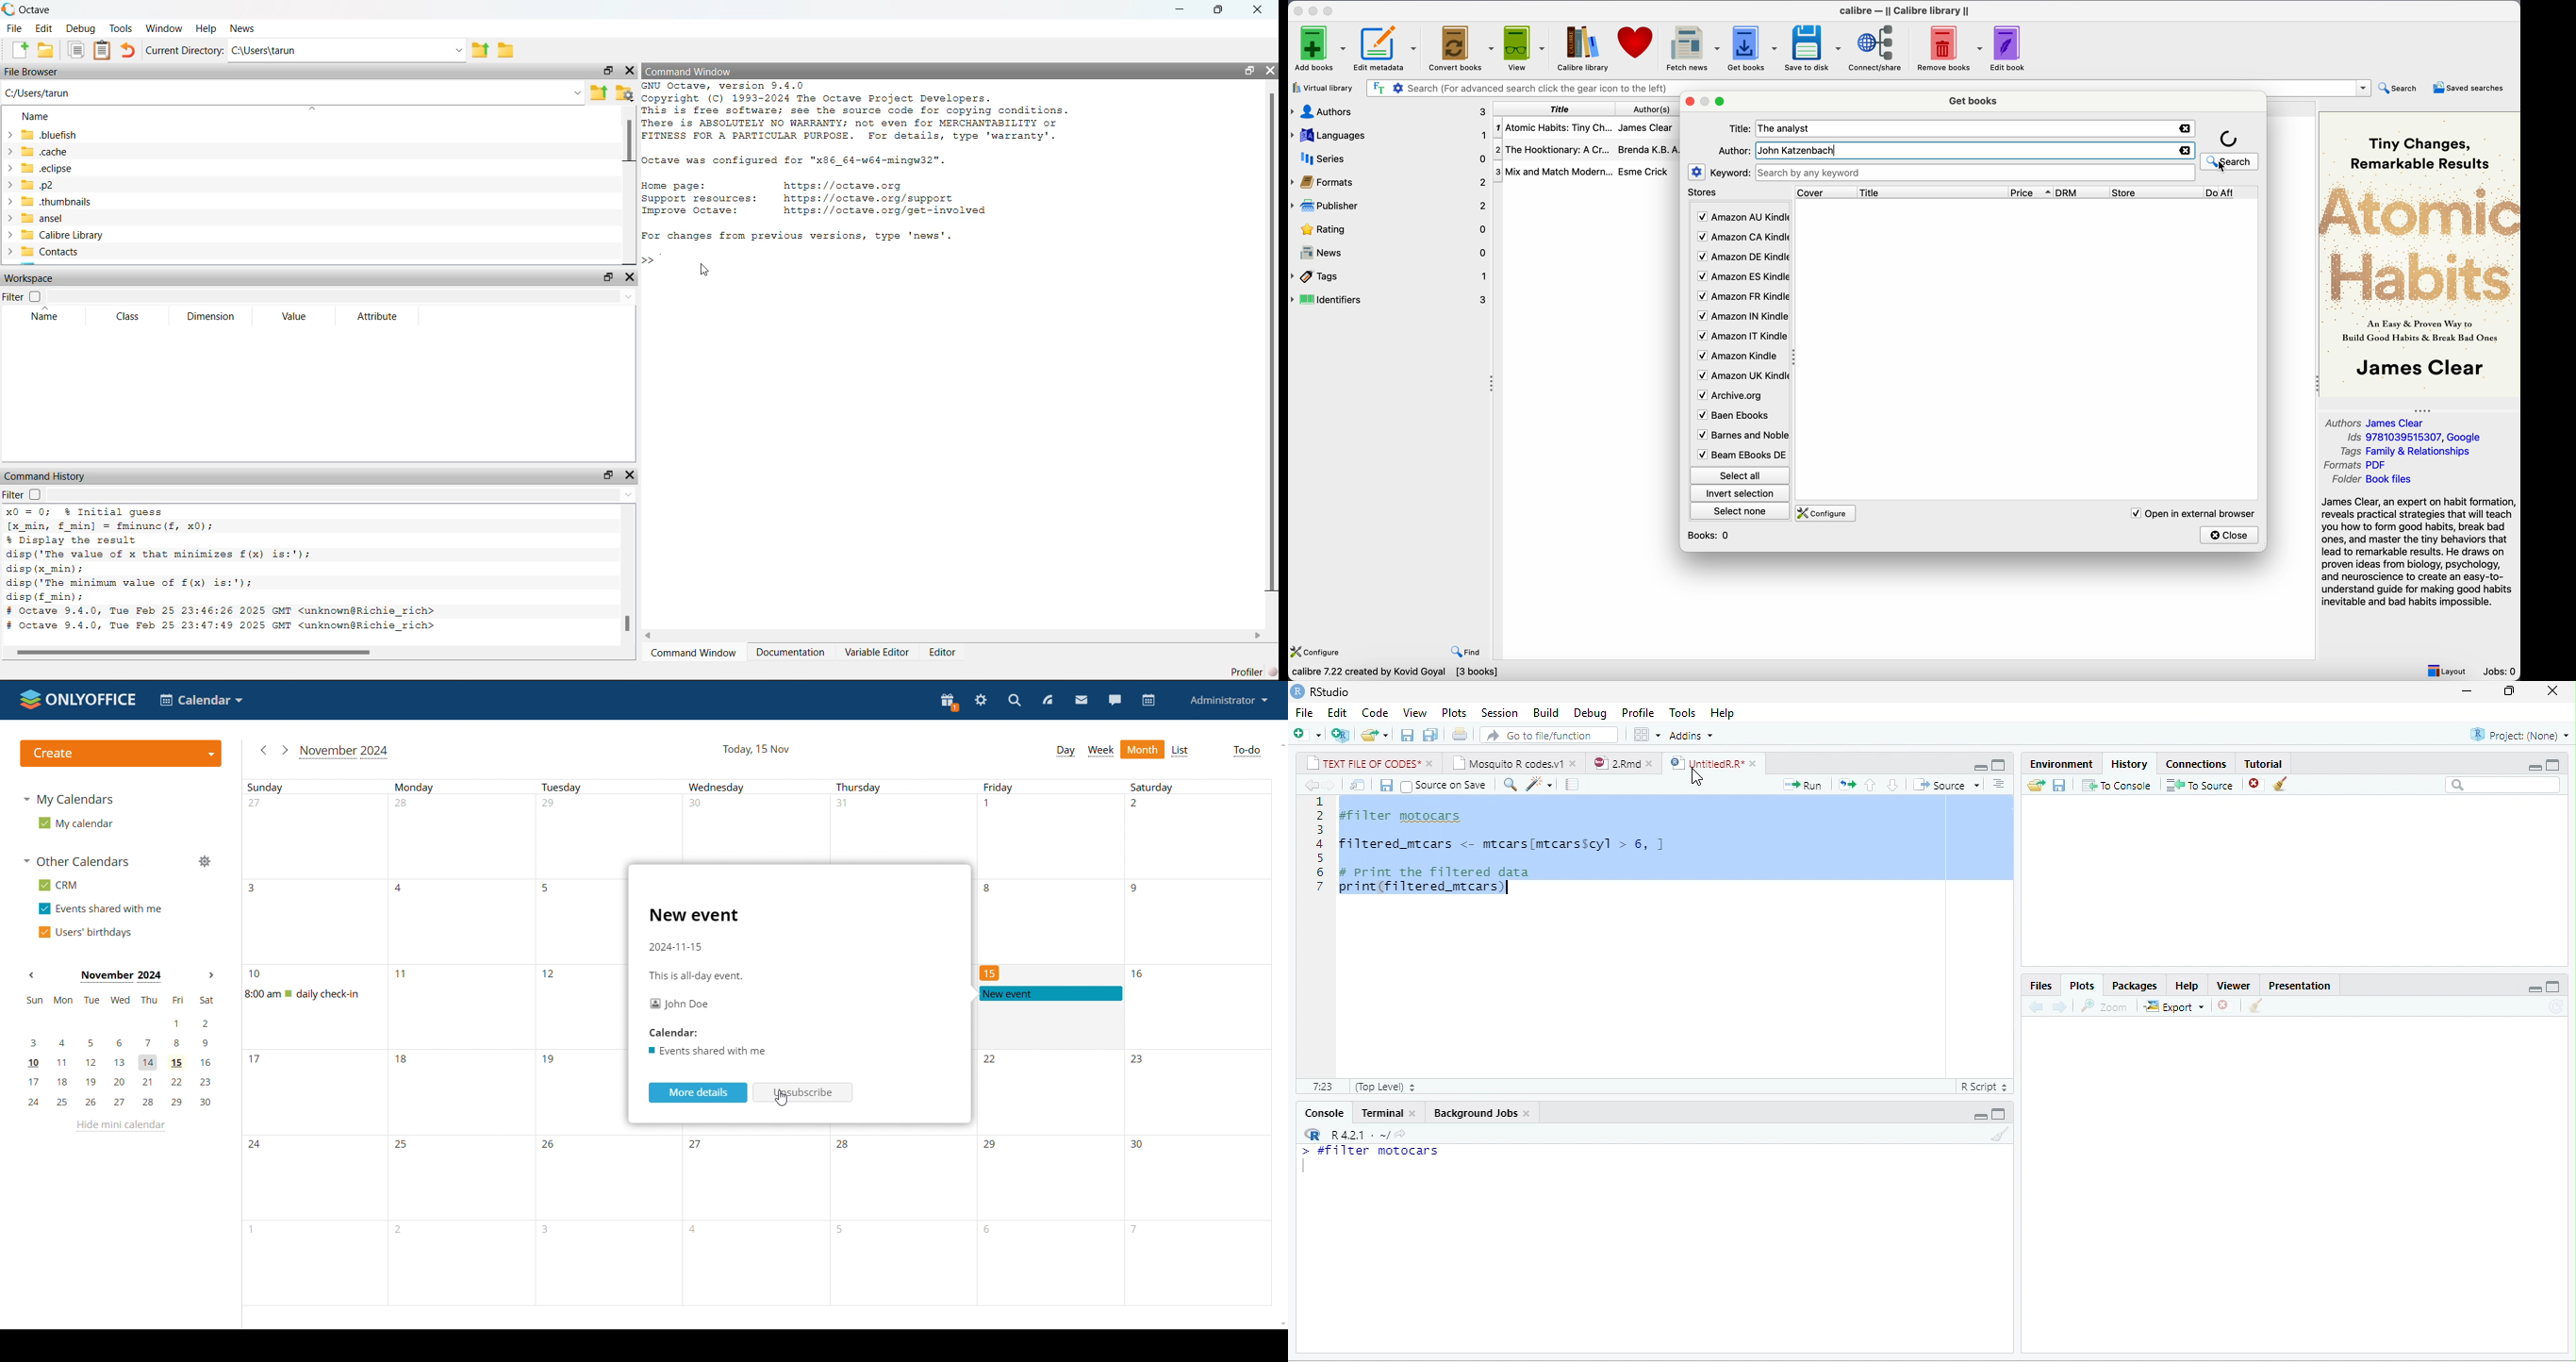  What do you see at coordinates (1527, 1114) in the screenshot?
I see `close` at bounding box center [1527, 1114].